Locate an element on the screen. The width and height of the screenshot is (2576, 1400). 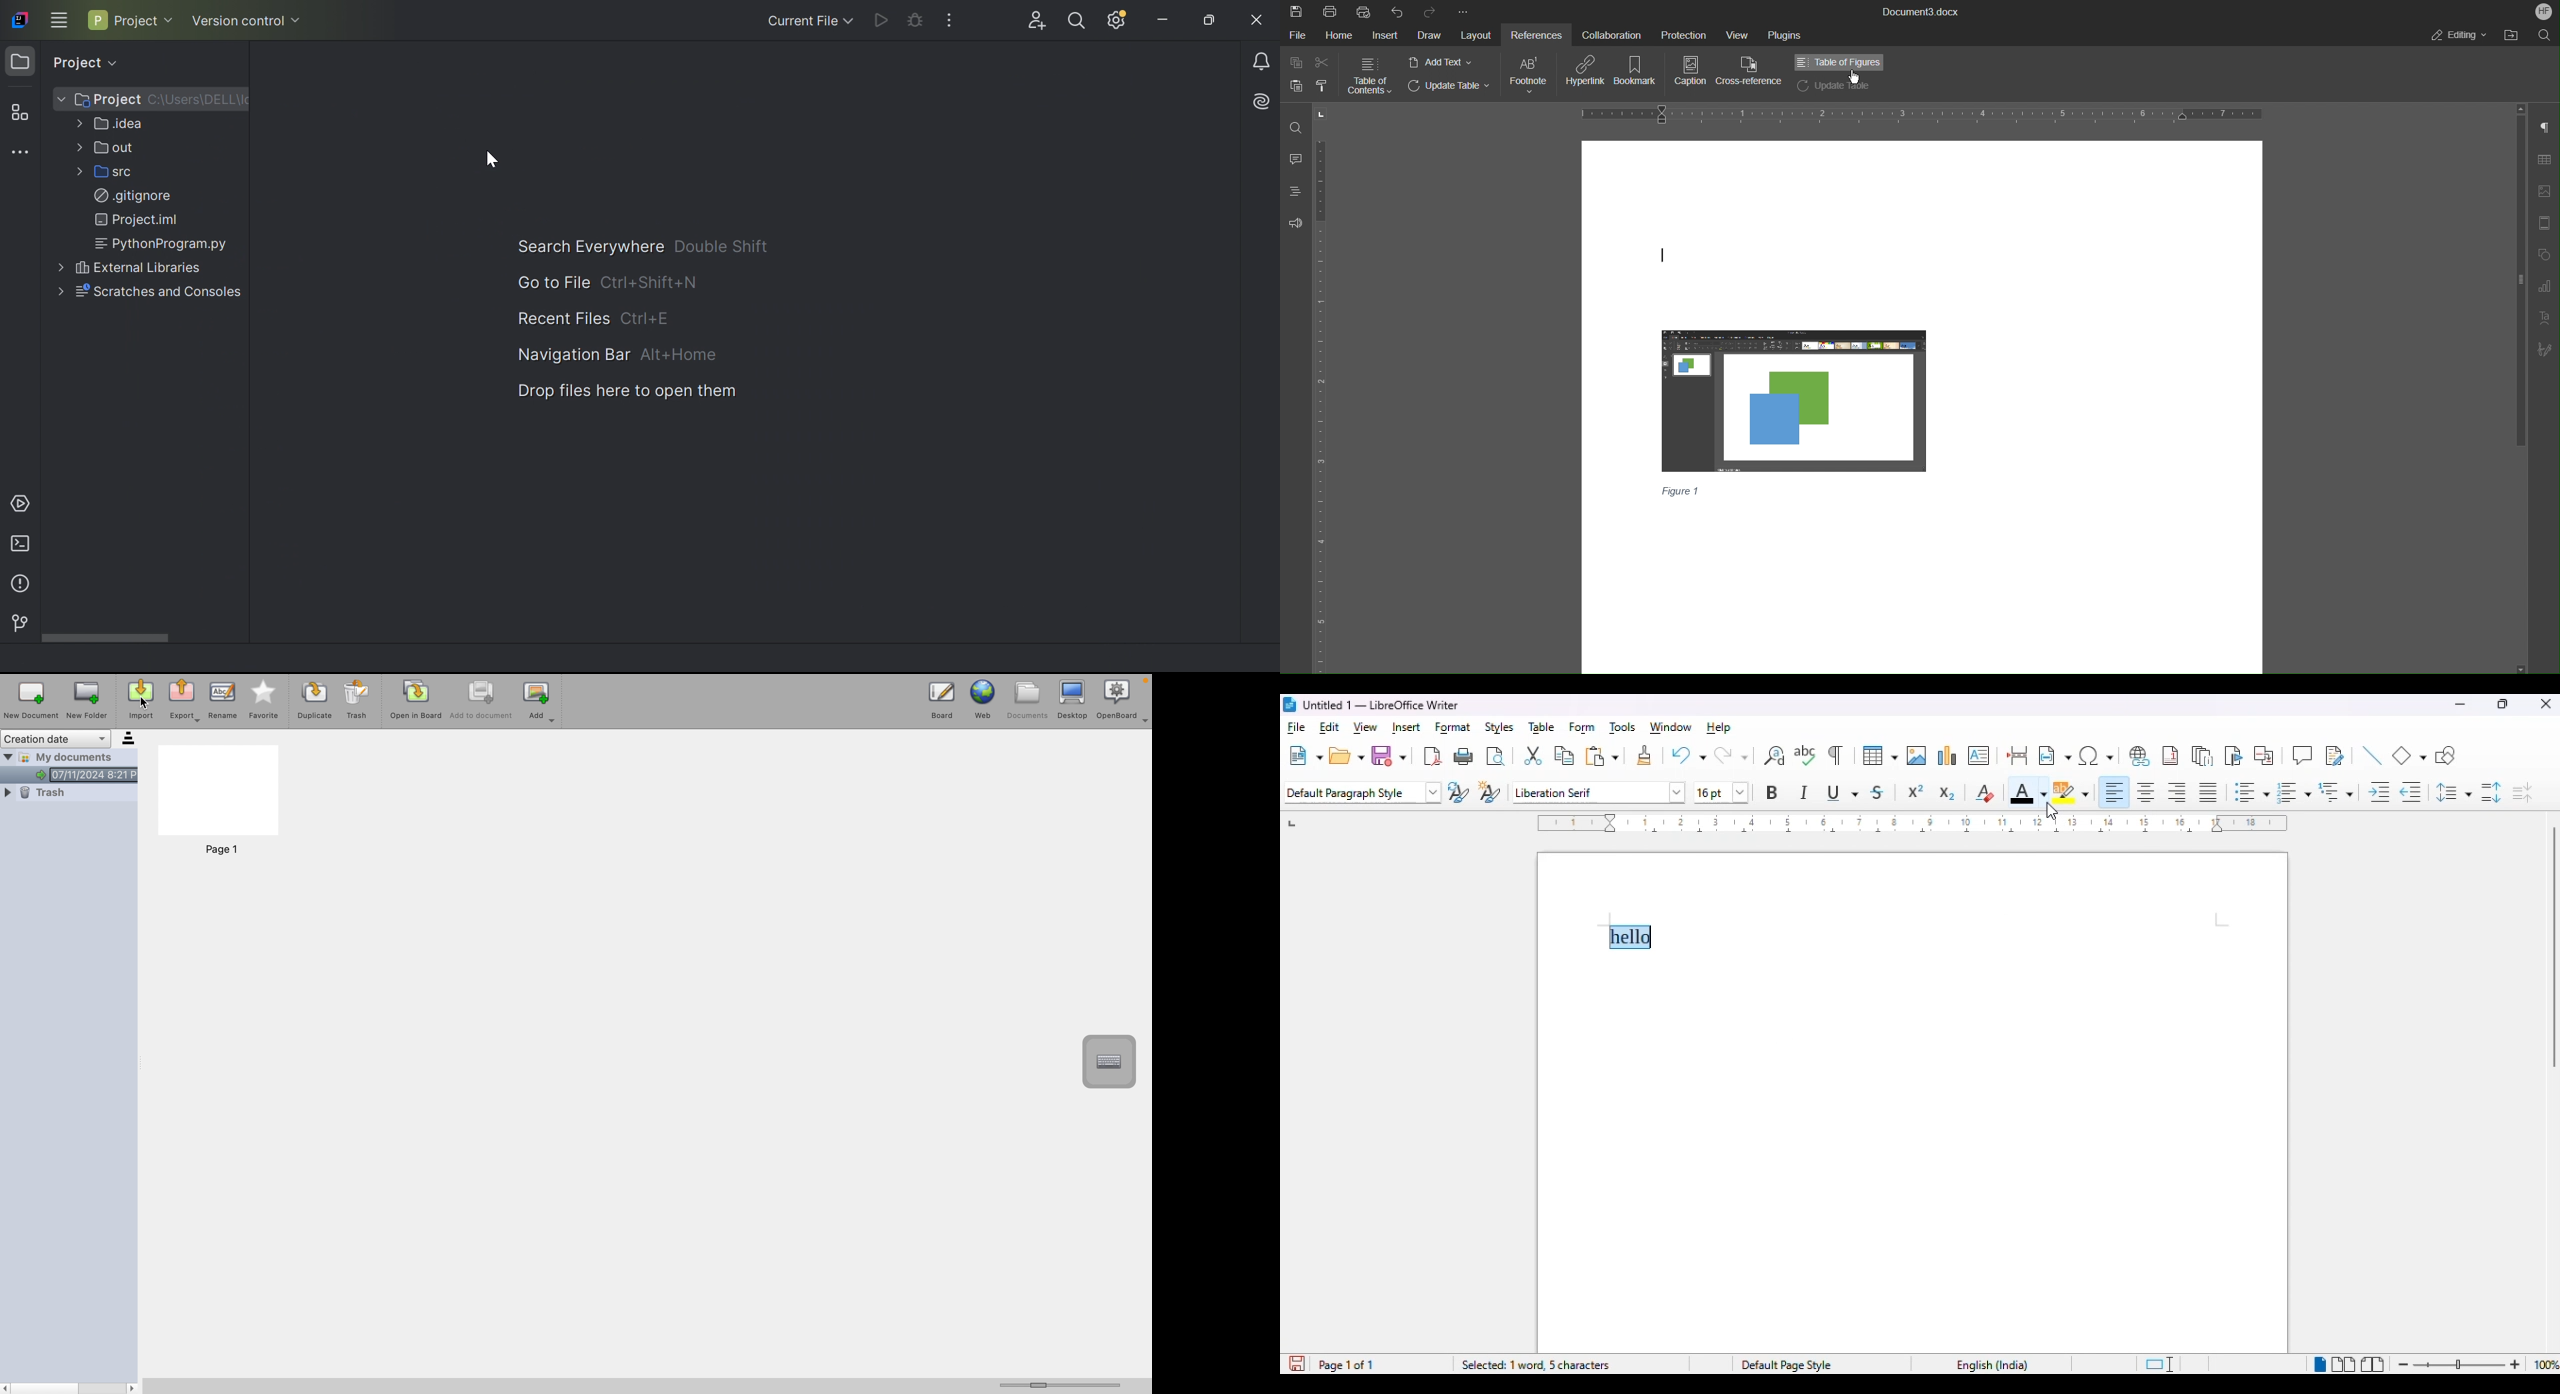
Search everywhere is located at coordinates (582, 246).